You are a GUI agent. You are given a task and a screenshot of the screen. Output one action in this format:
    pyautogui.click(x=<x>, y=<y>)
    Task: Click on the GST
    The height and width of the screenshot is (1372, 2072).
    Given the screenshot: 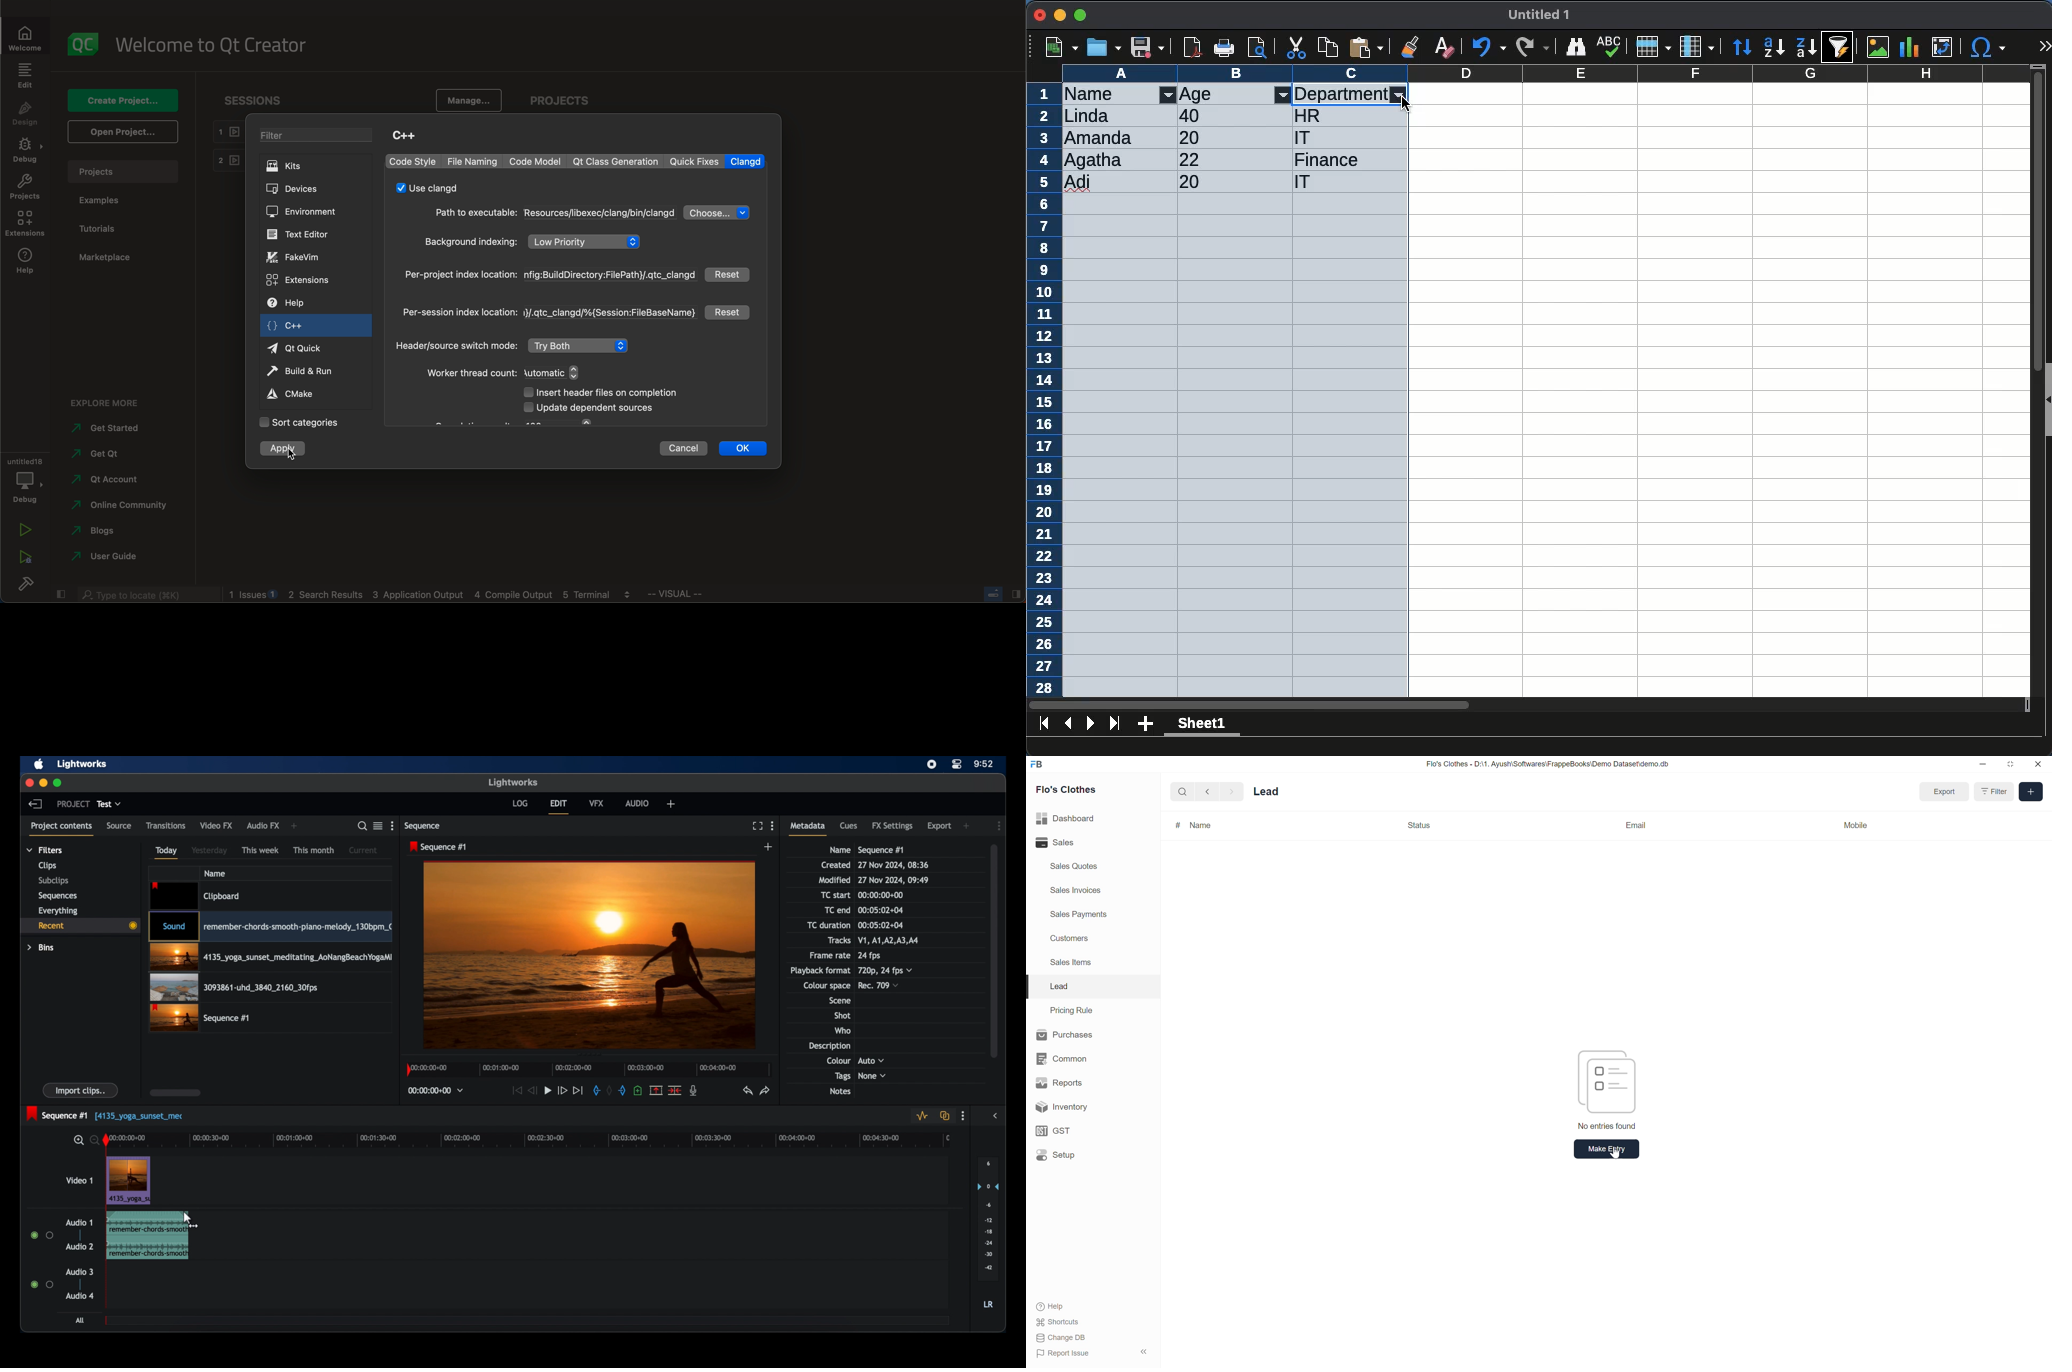 What is the action you would take?
    pyautogui.click(x=1054, y=1132)
    